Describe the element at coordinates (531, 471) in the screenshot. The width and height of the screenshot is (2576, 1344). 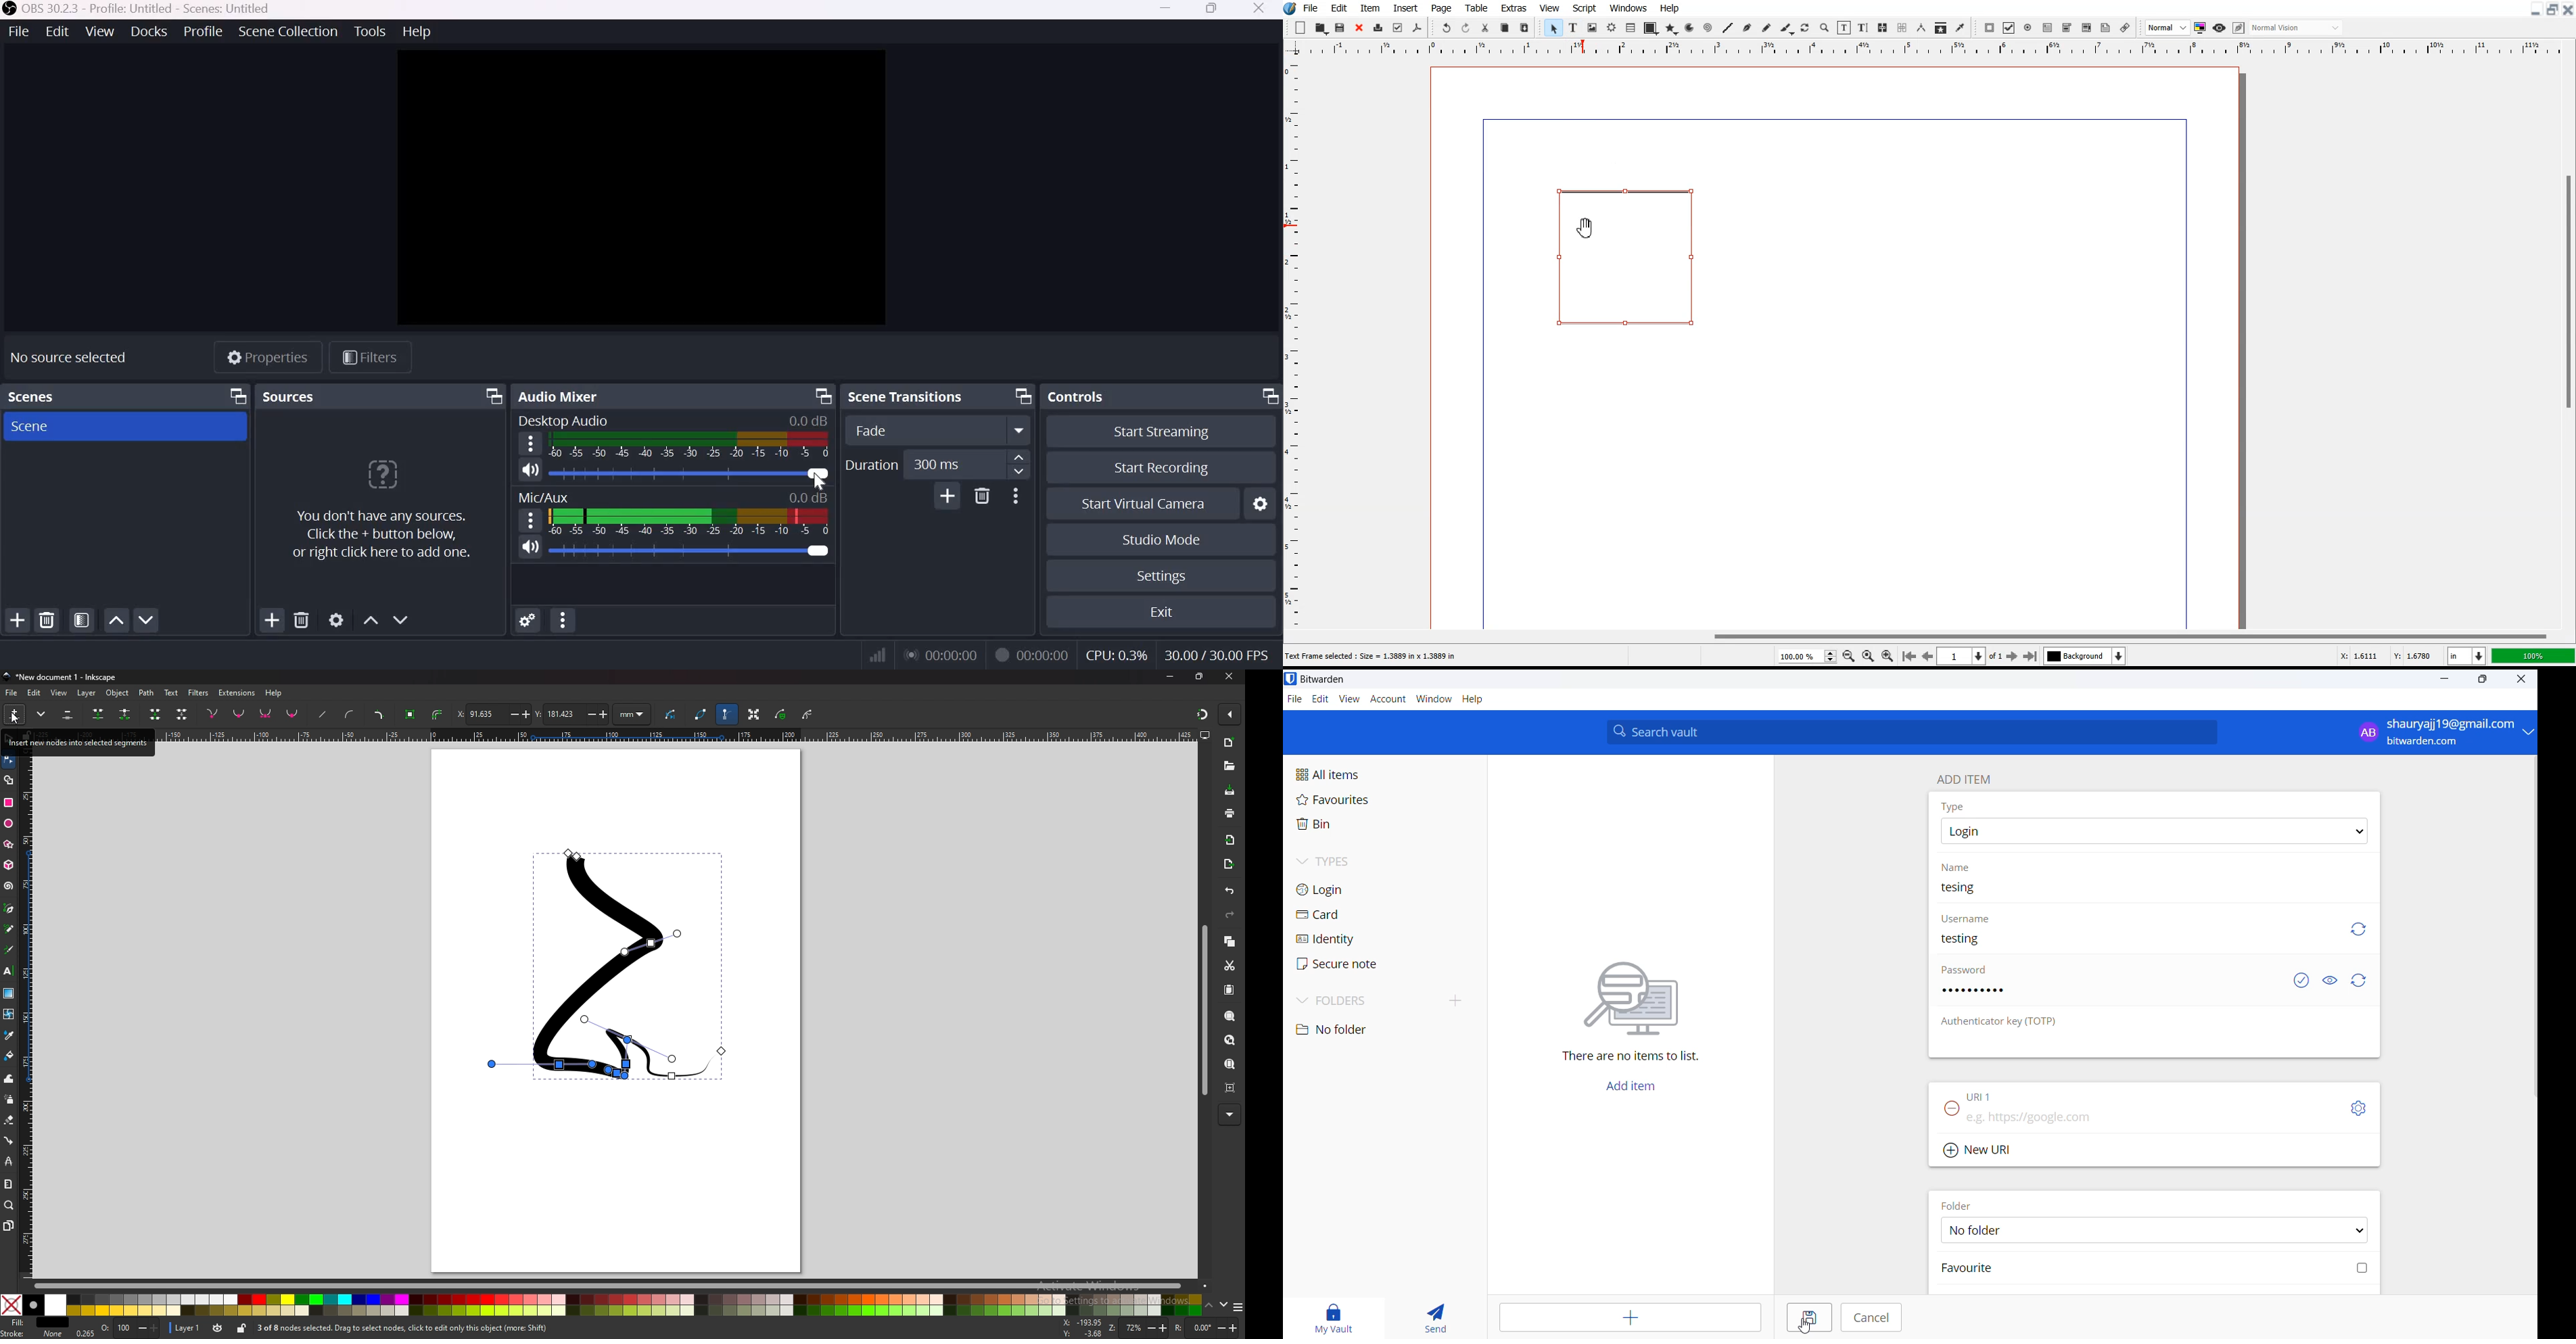
I see `Speaker icon` at that location.